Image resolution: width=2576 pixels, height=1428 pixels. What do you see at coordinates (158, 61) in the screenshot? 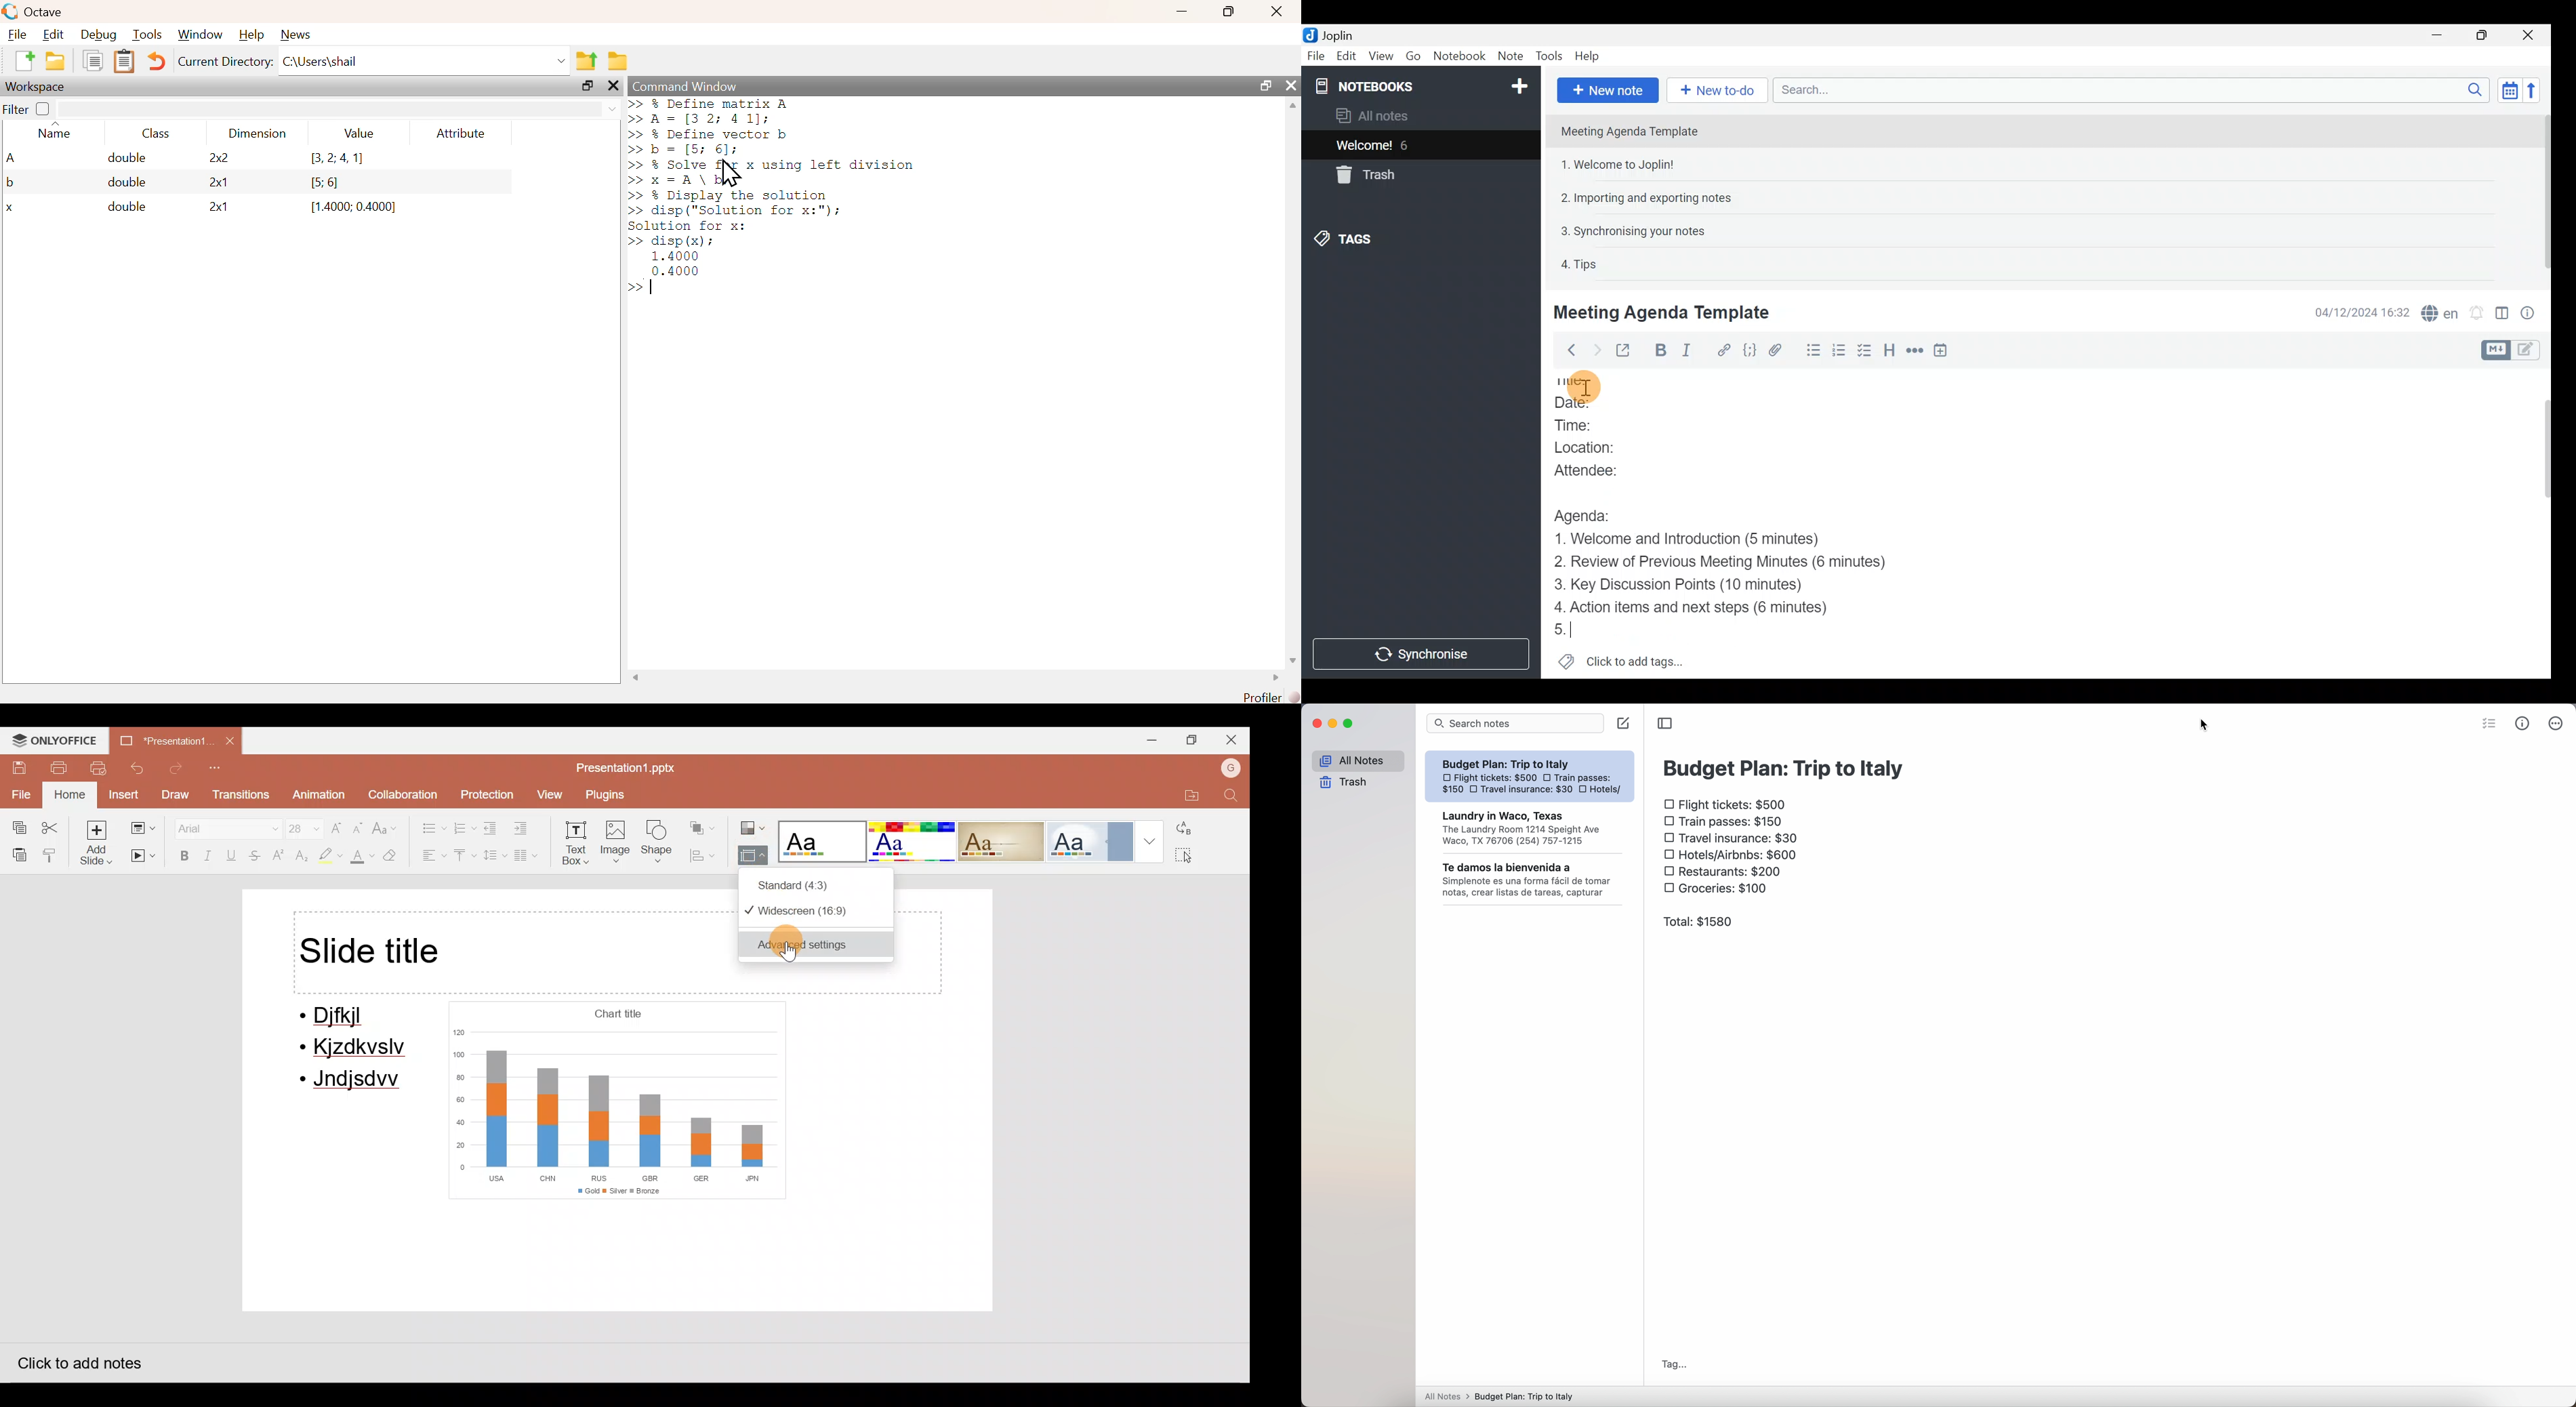
I see `undo` at bounding box center [158, 61].